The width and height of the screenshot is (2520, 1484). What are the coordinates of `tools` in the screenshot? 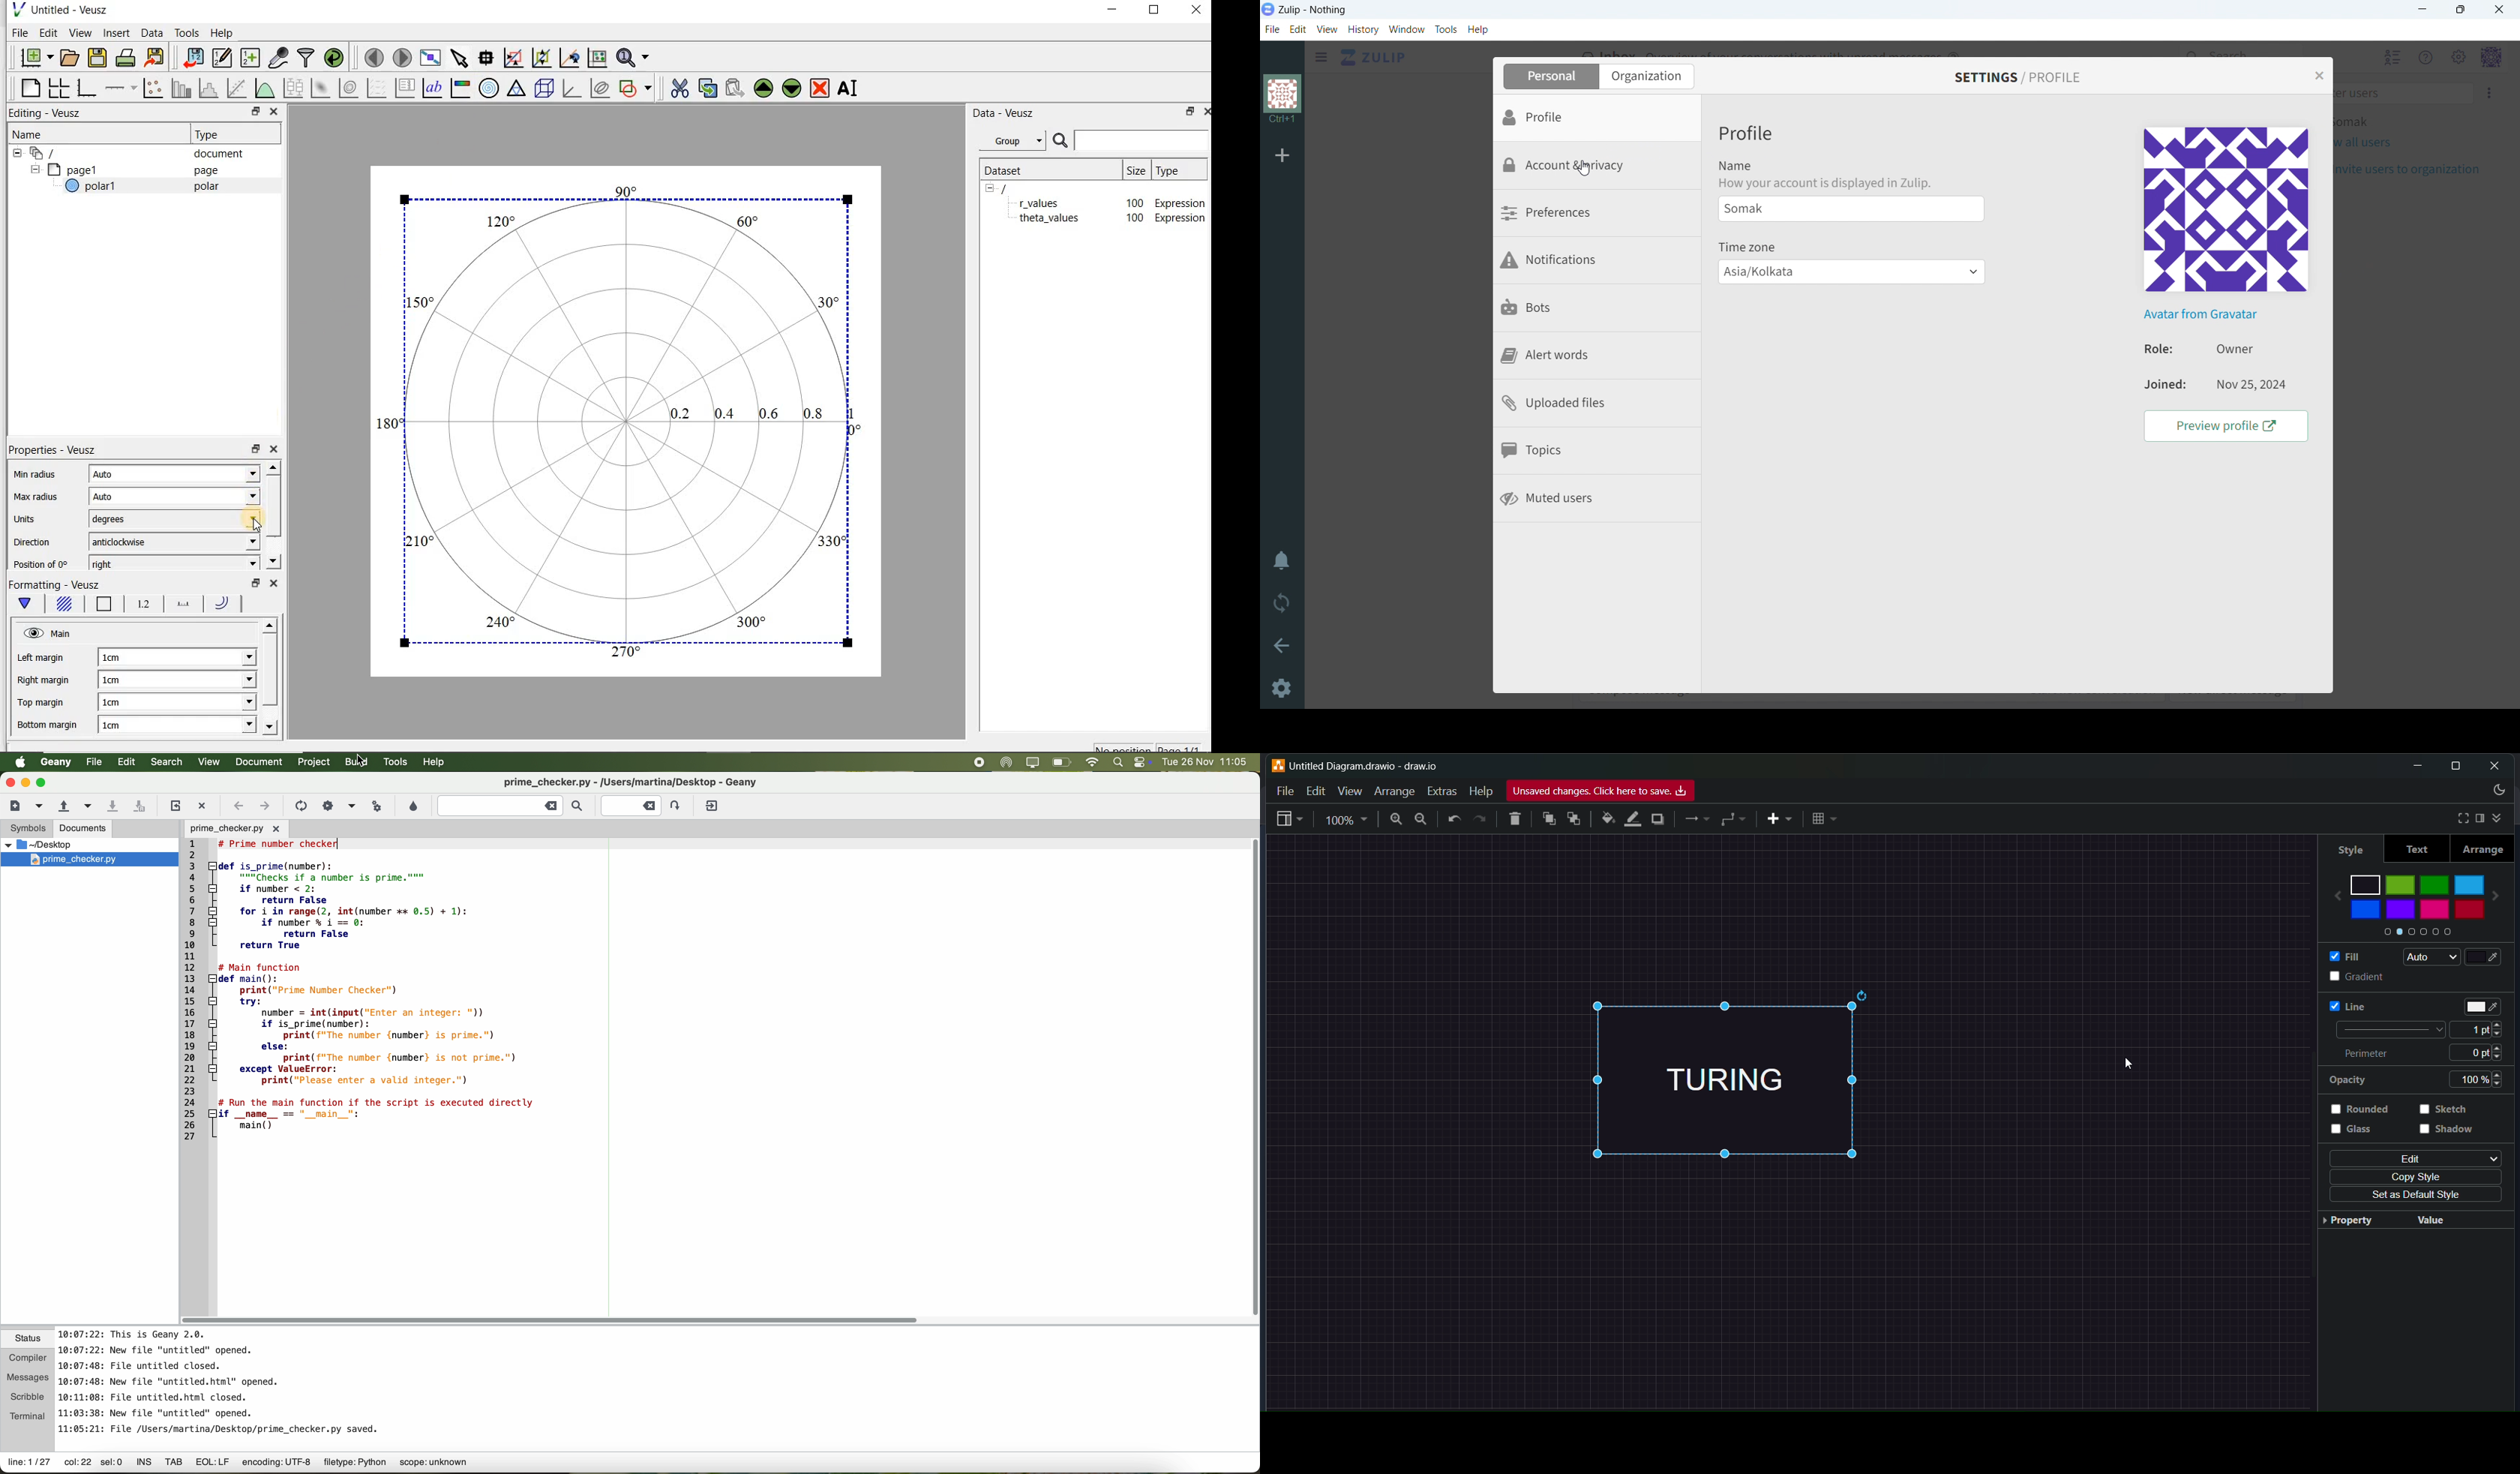 It's located at (1446, 29).